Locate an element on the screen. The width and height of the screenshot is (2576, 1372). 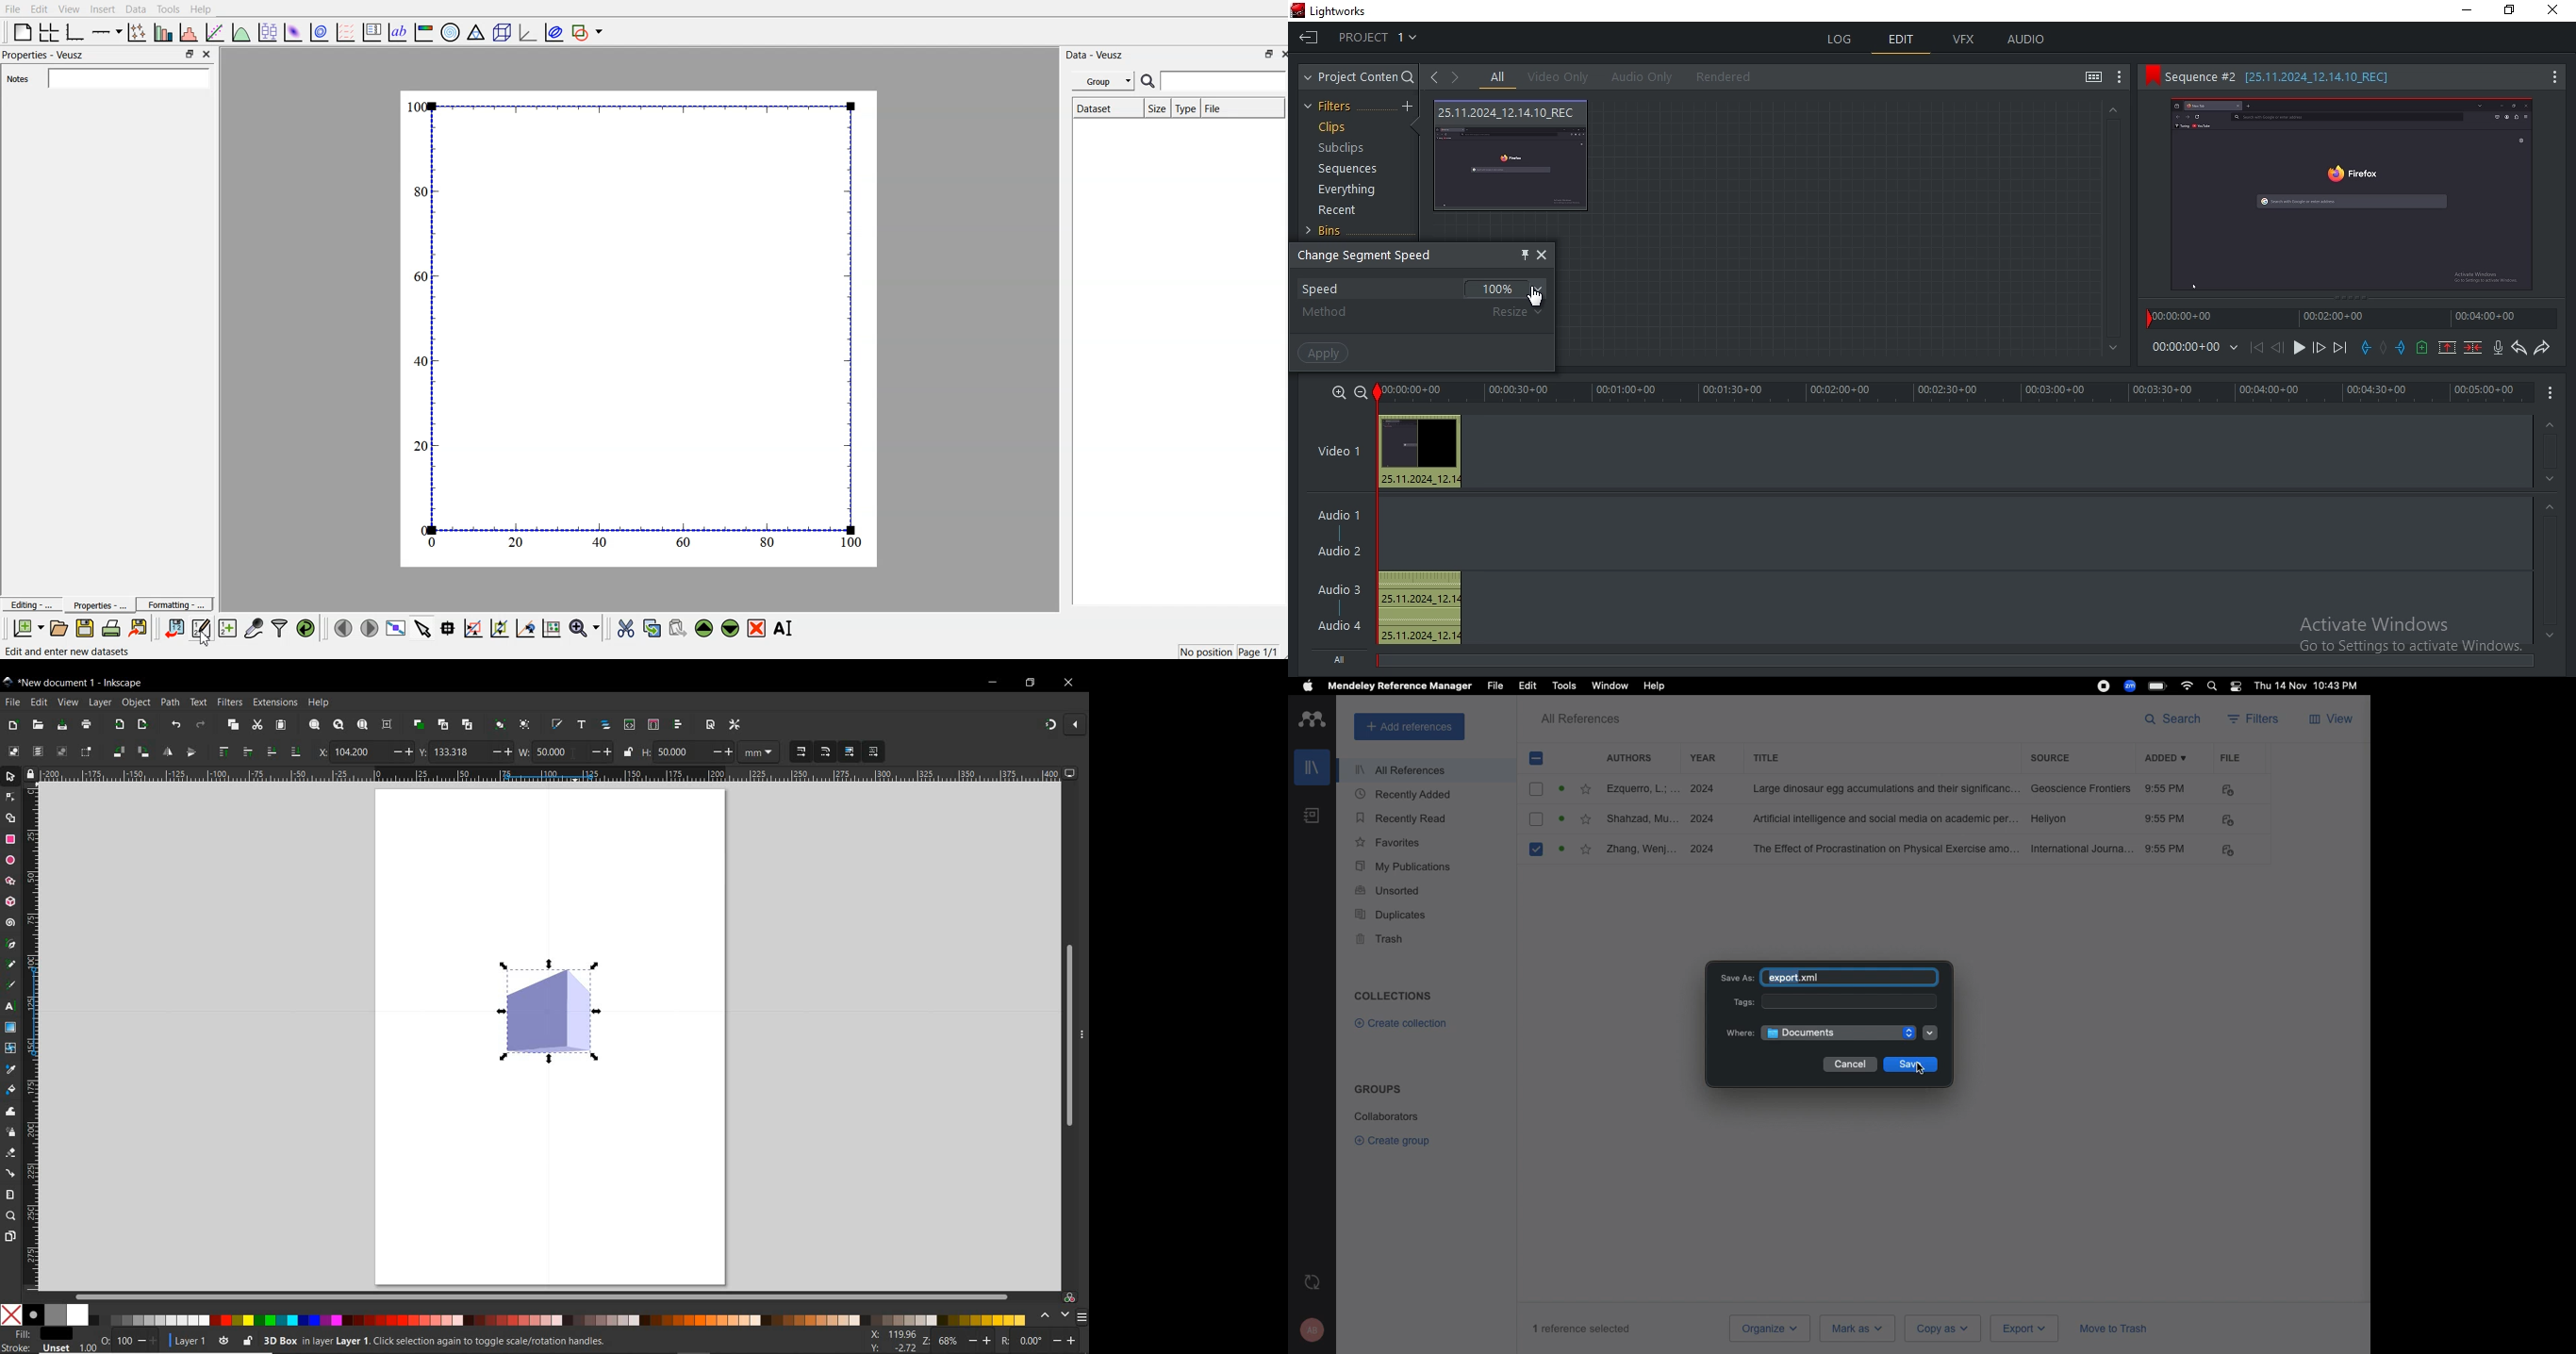
audio is located at coordinates (1420, 608).